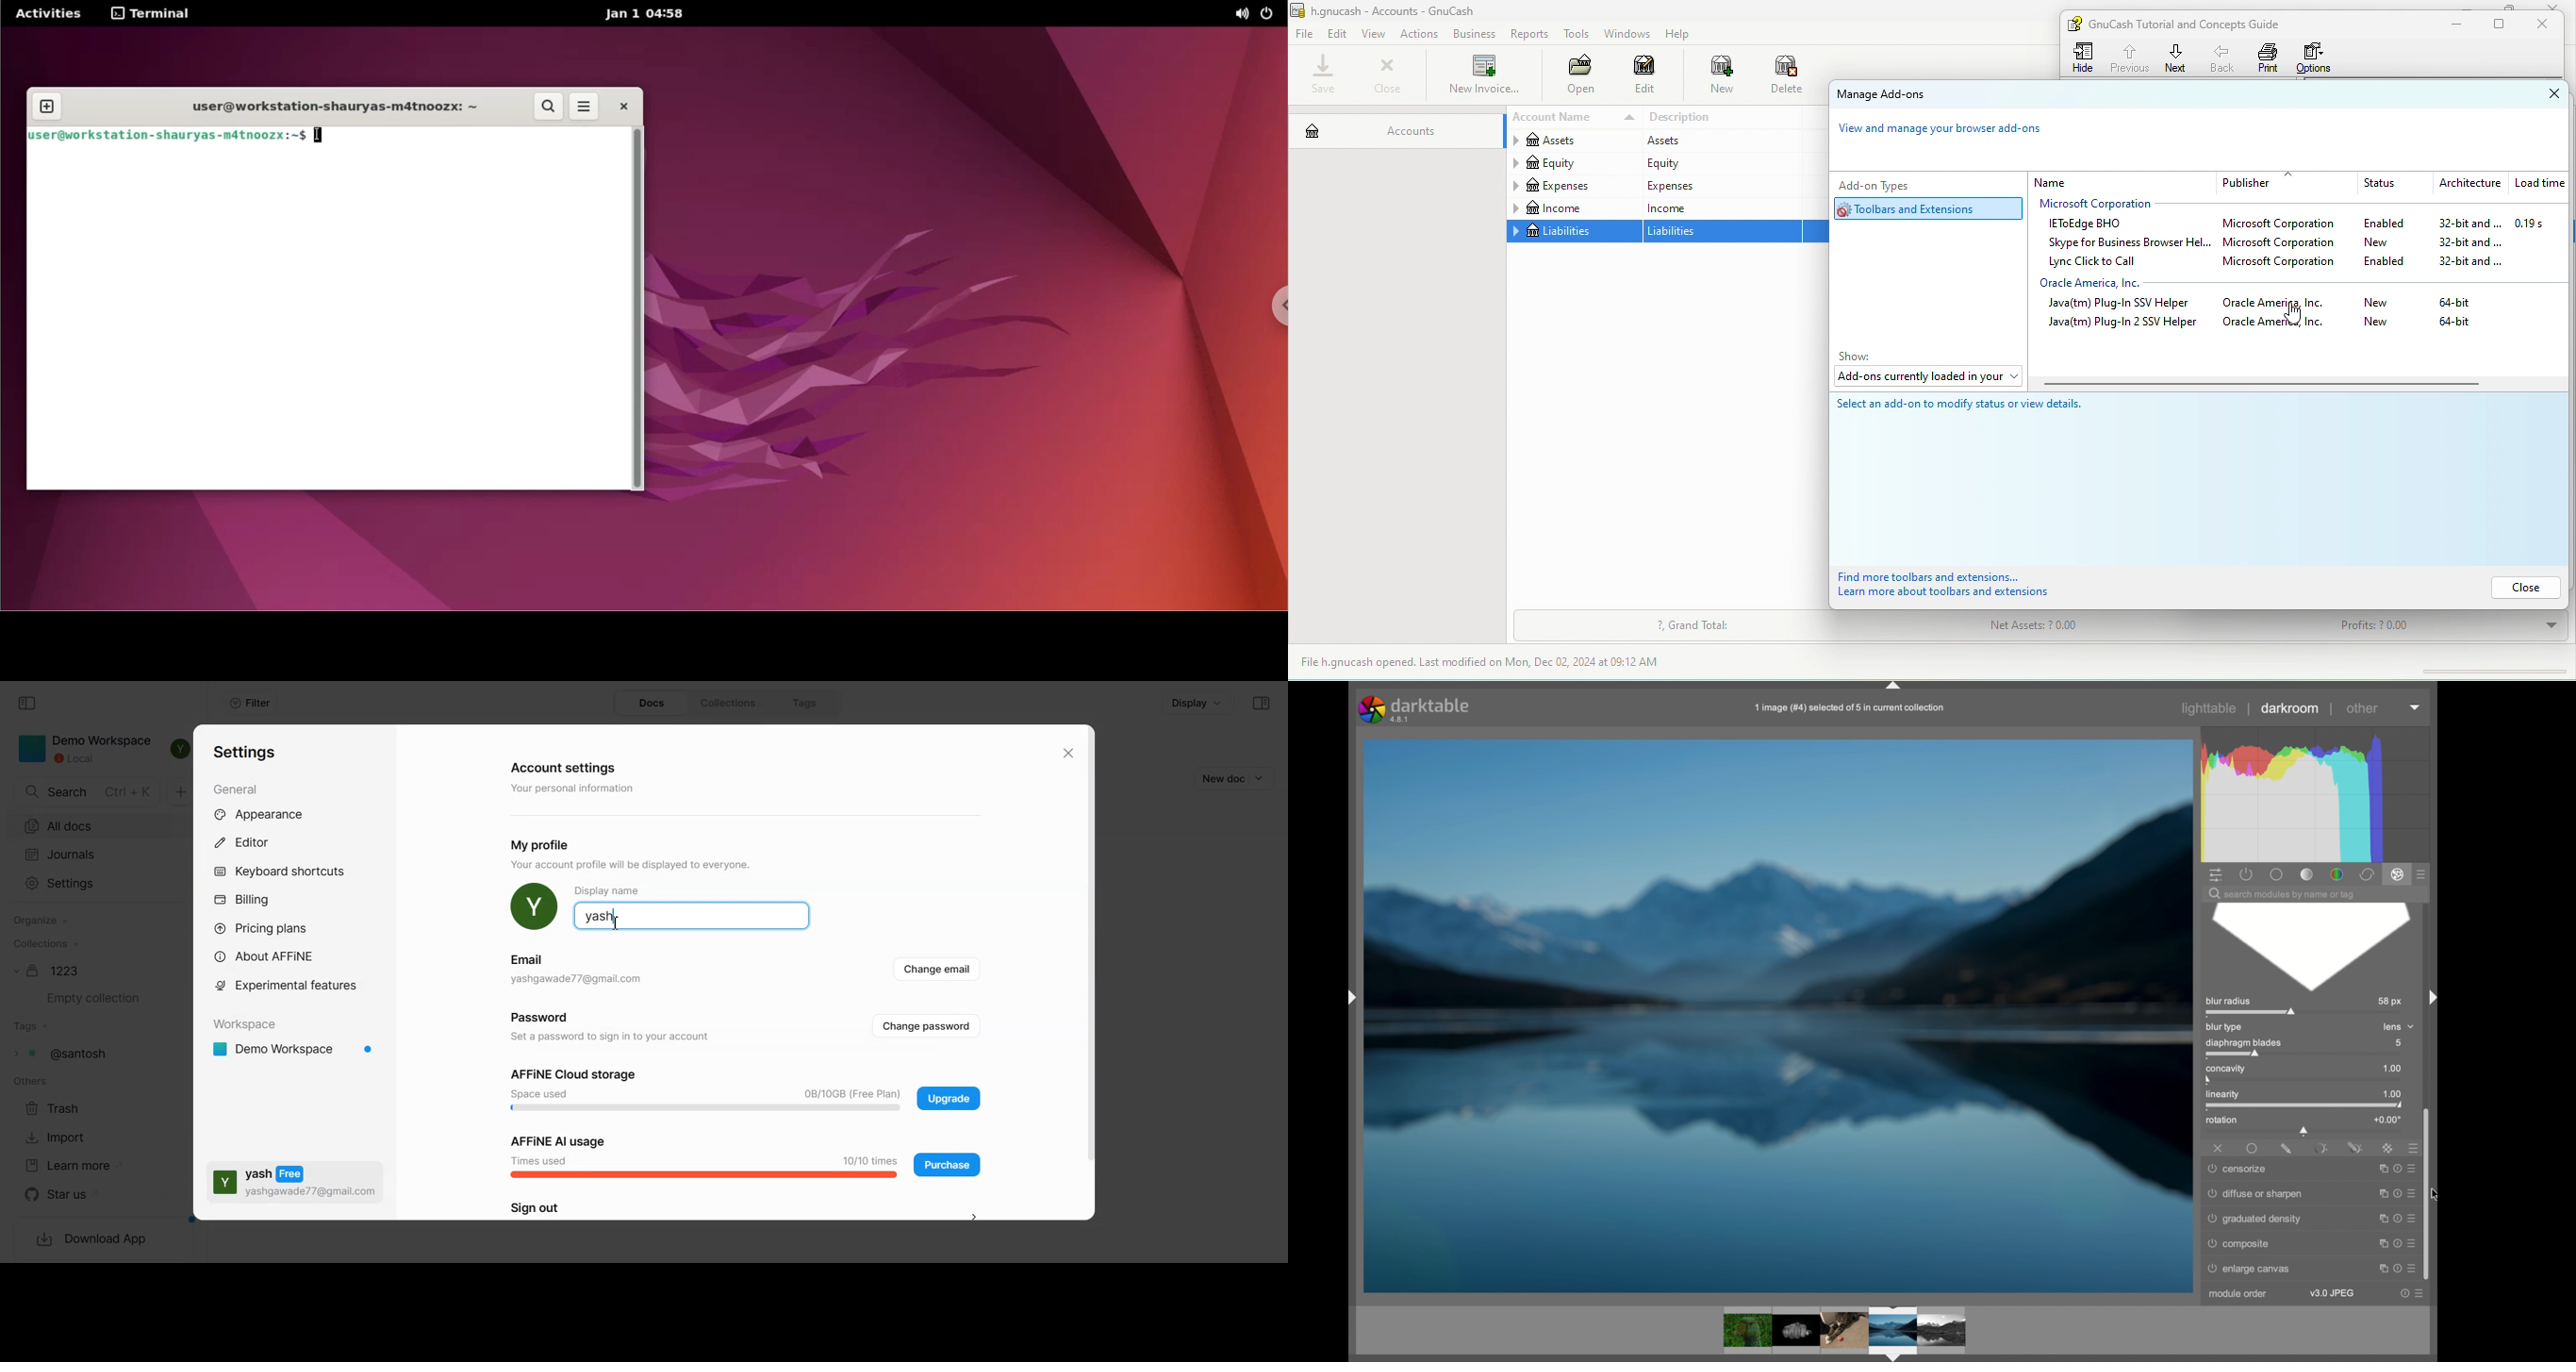 The width and height of the screenshot is (2576, 1372). What do you see at coordinates (2256, 1192) in the screenshot?
I see `diffuse or sharpen` at bounding box center [2256, 1192].